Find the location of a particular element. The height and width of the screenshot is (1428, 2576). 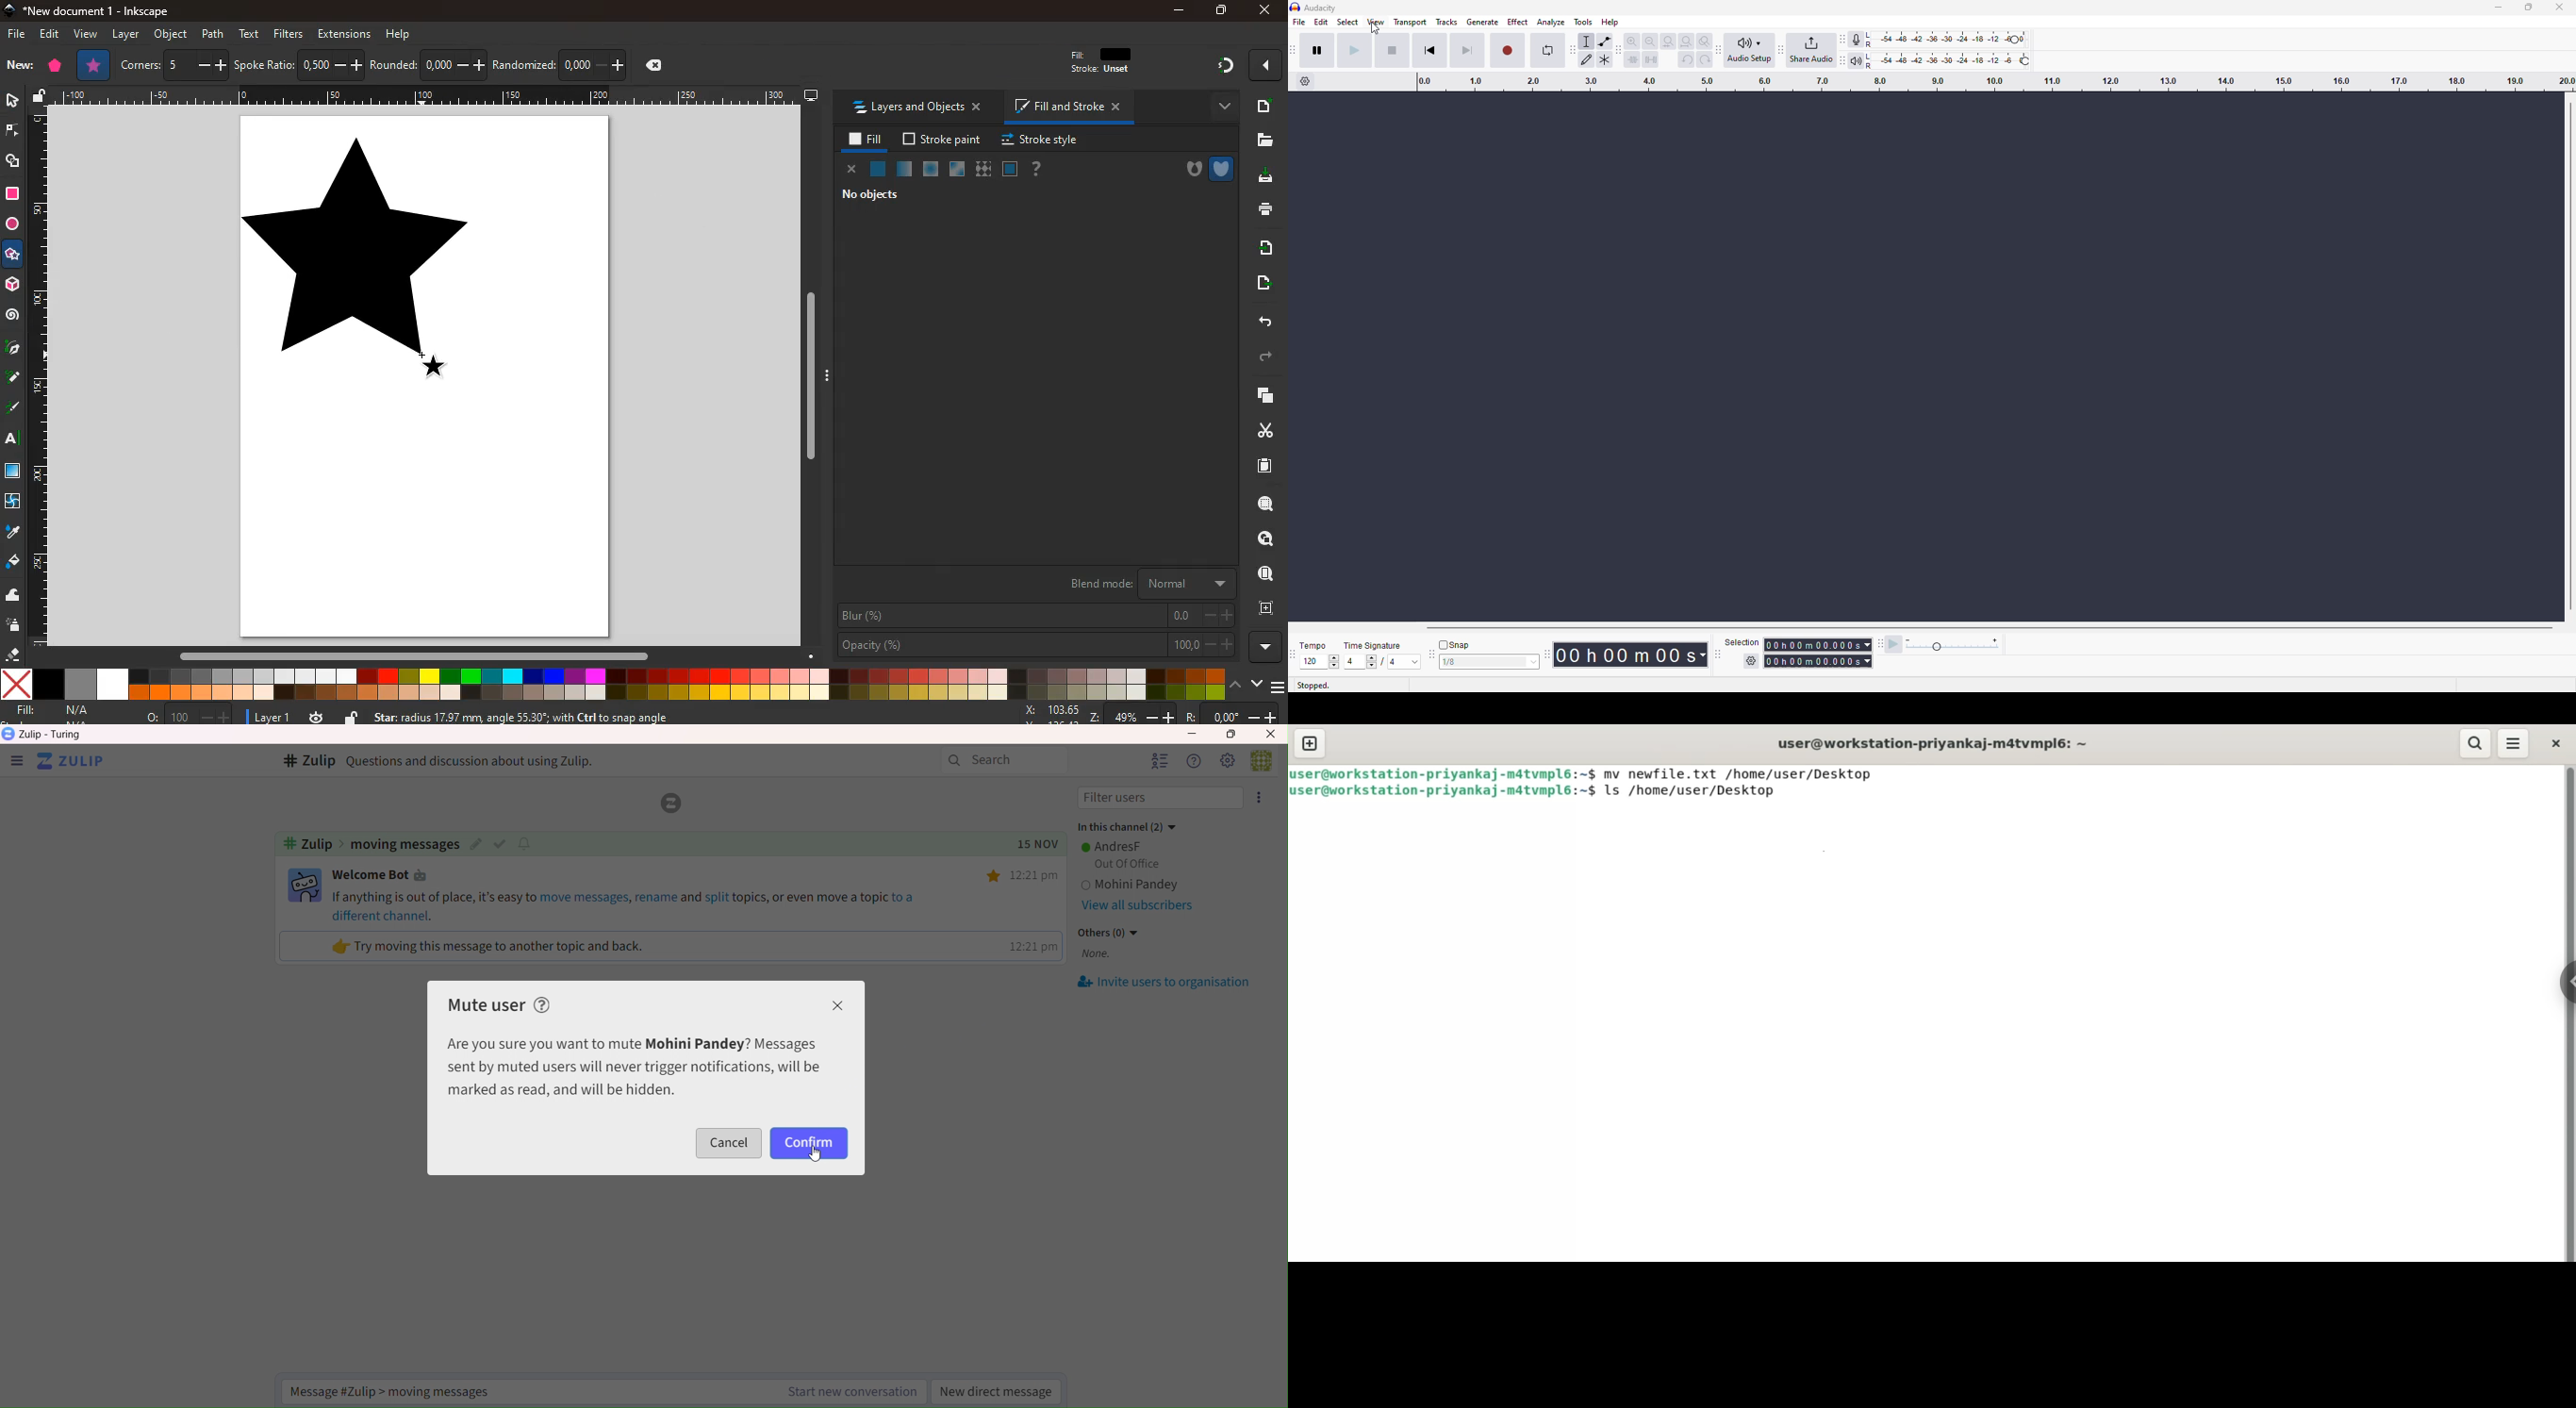

Questions and discussion about using Zulip. is located at coordinates (476, 761).